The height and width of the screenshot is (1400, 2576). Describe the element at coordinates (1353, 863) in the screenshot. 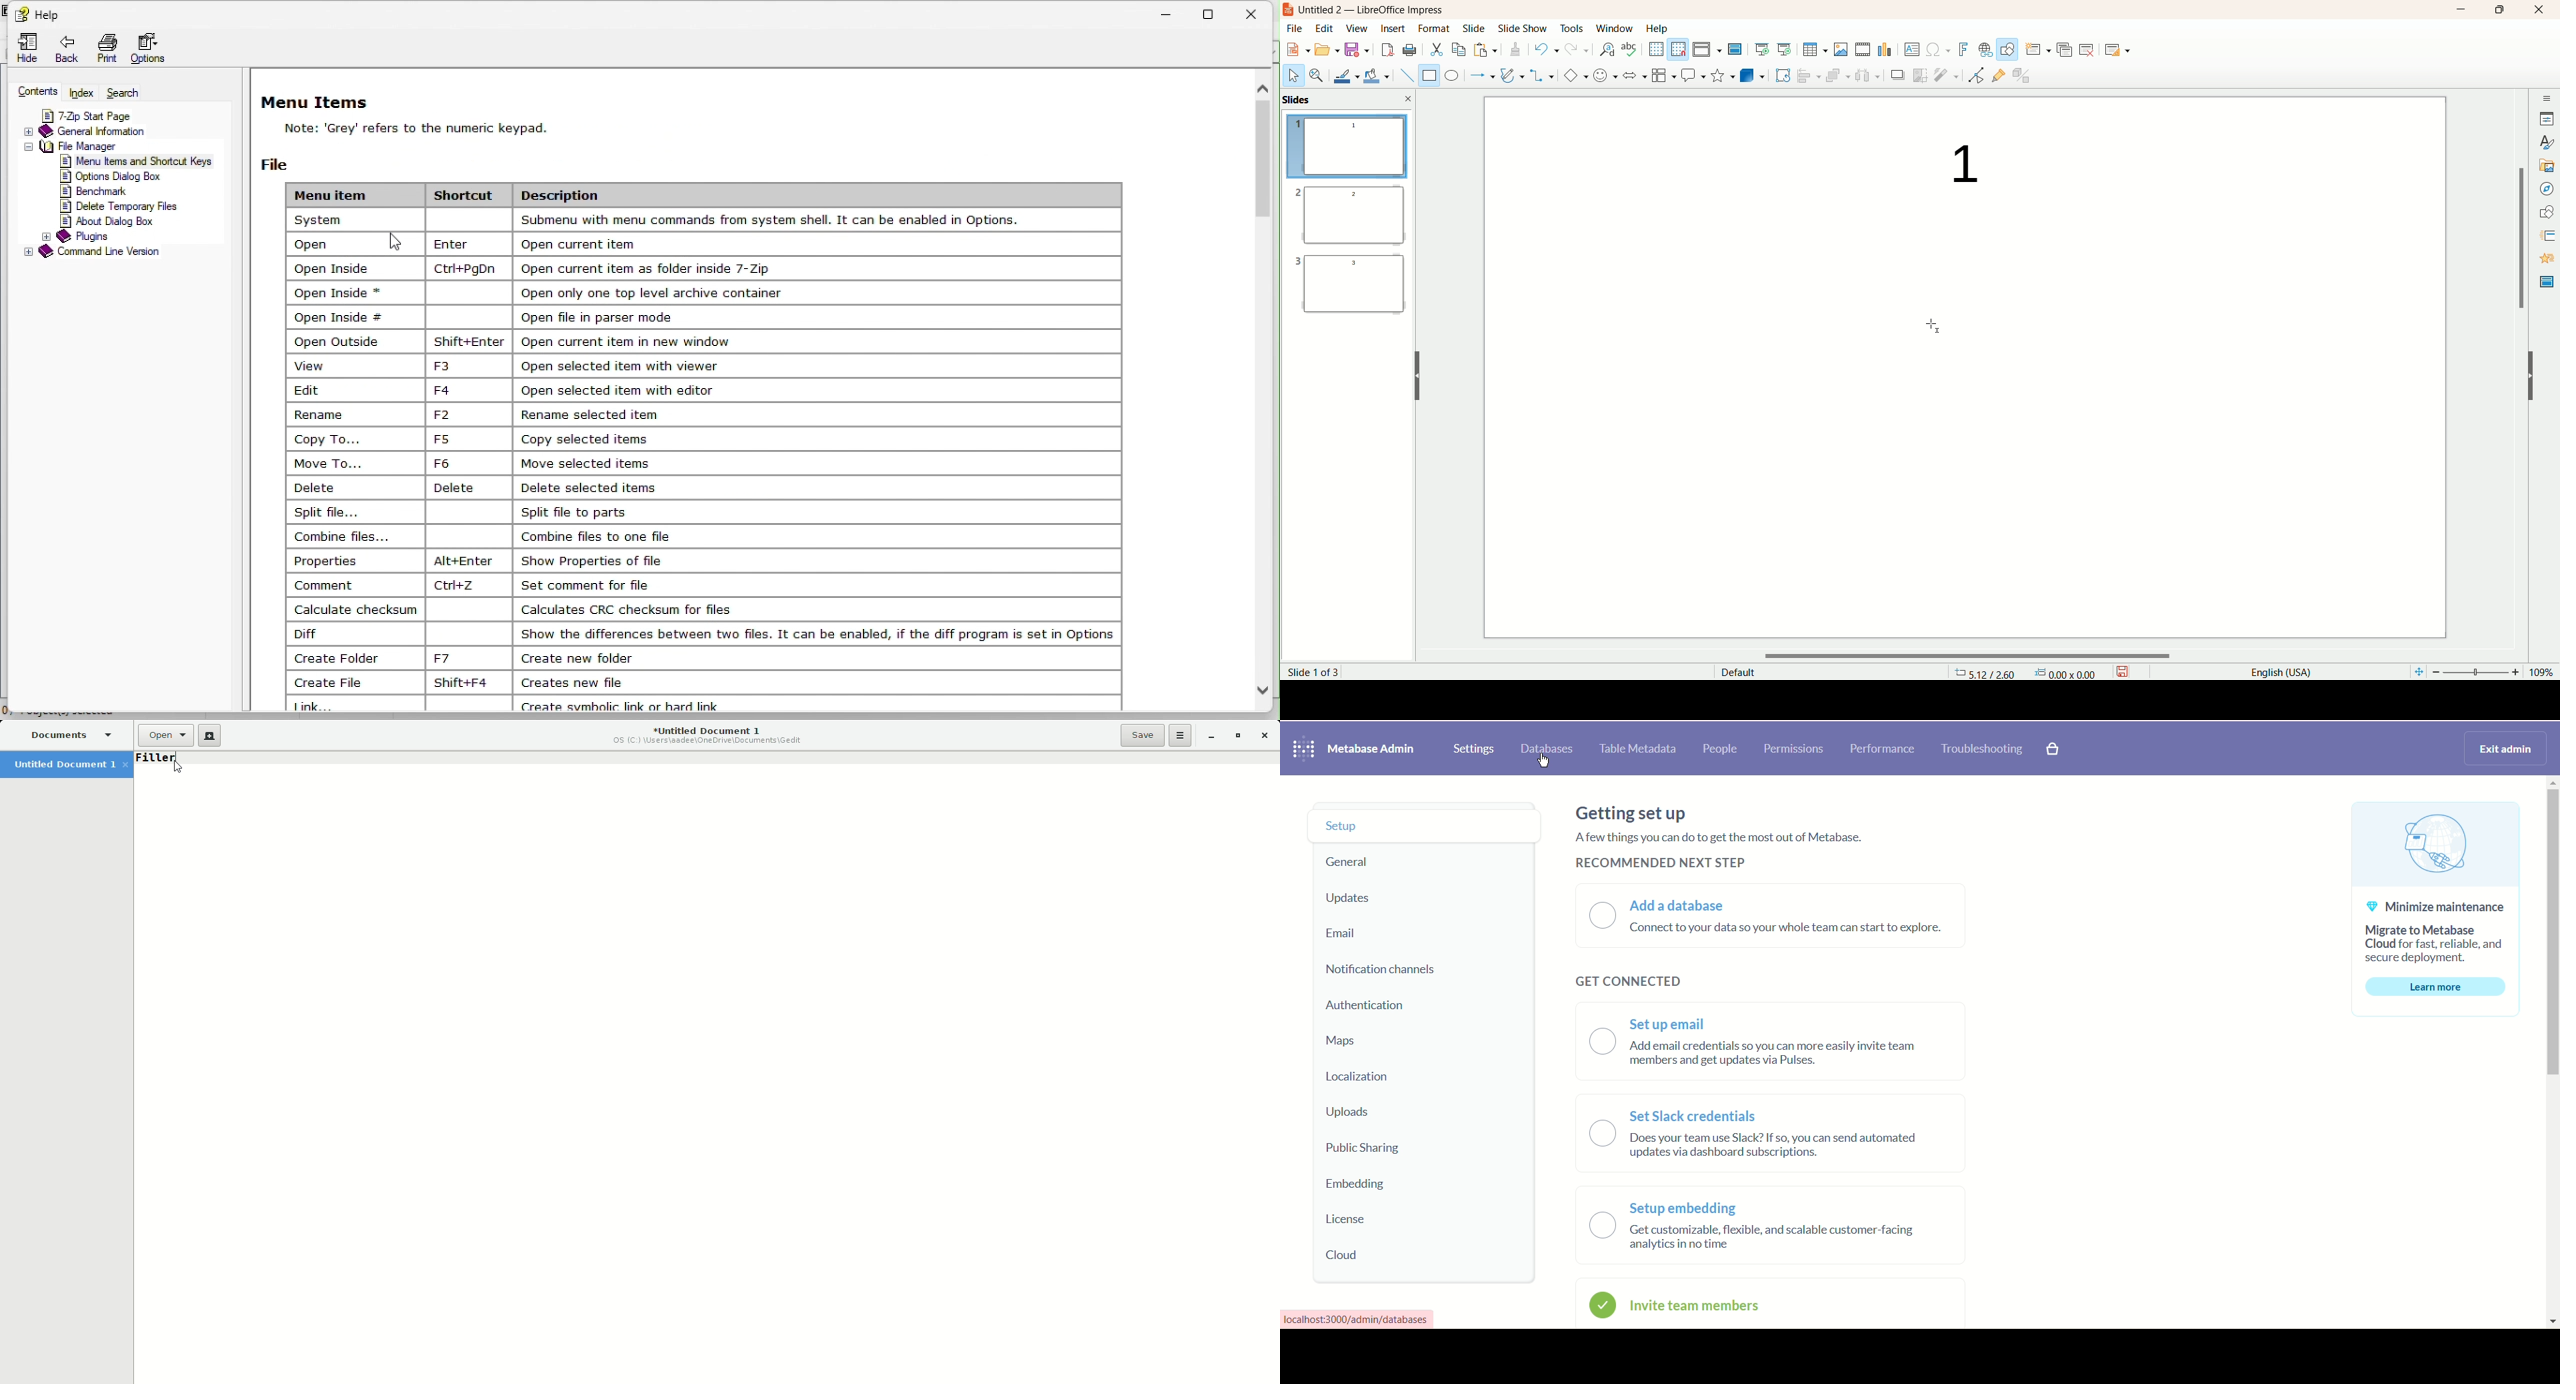

I see `general` at that location.